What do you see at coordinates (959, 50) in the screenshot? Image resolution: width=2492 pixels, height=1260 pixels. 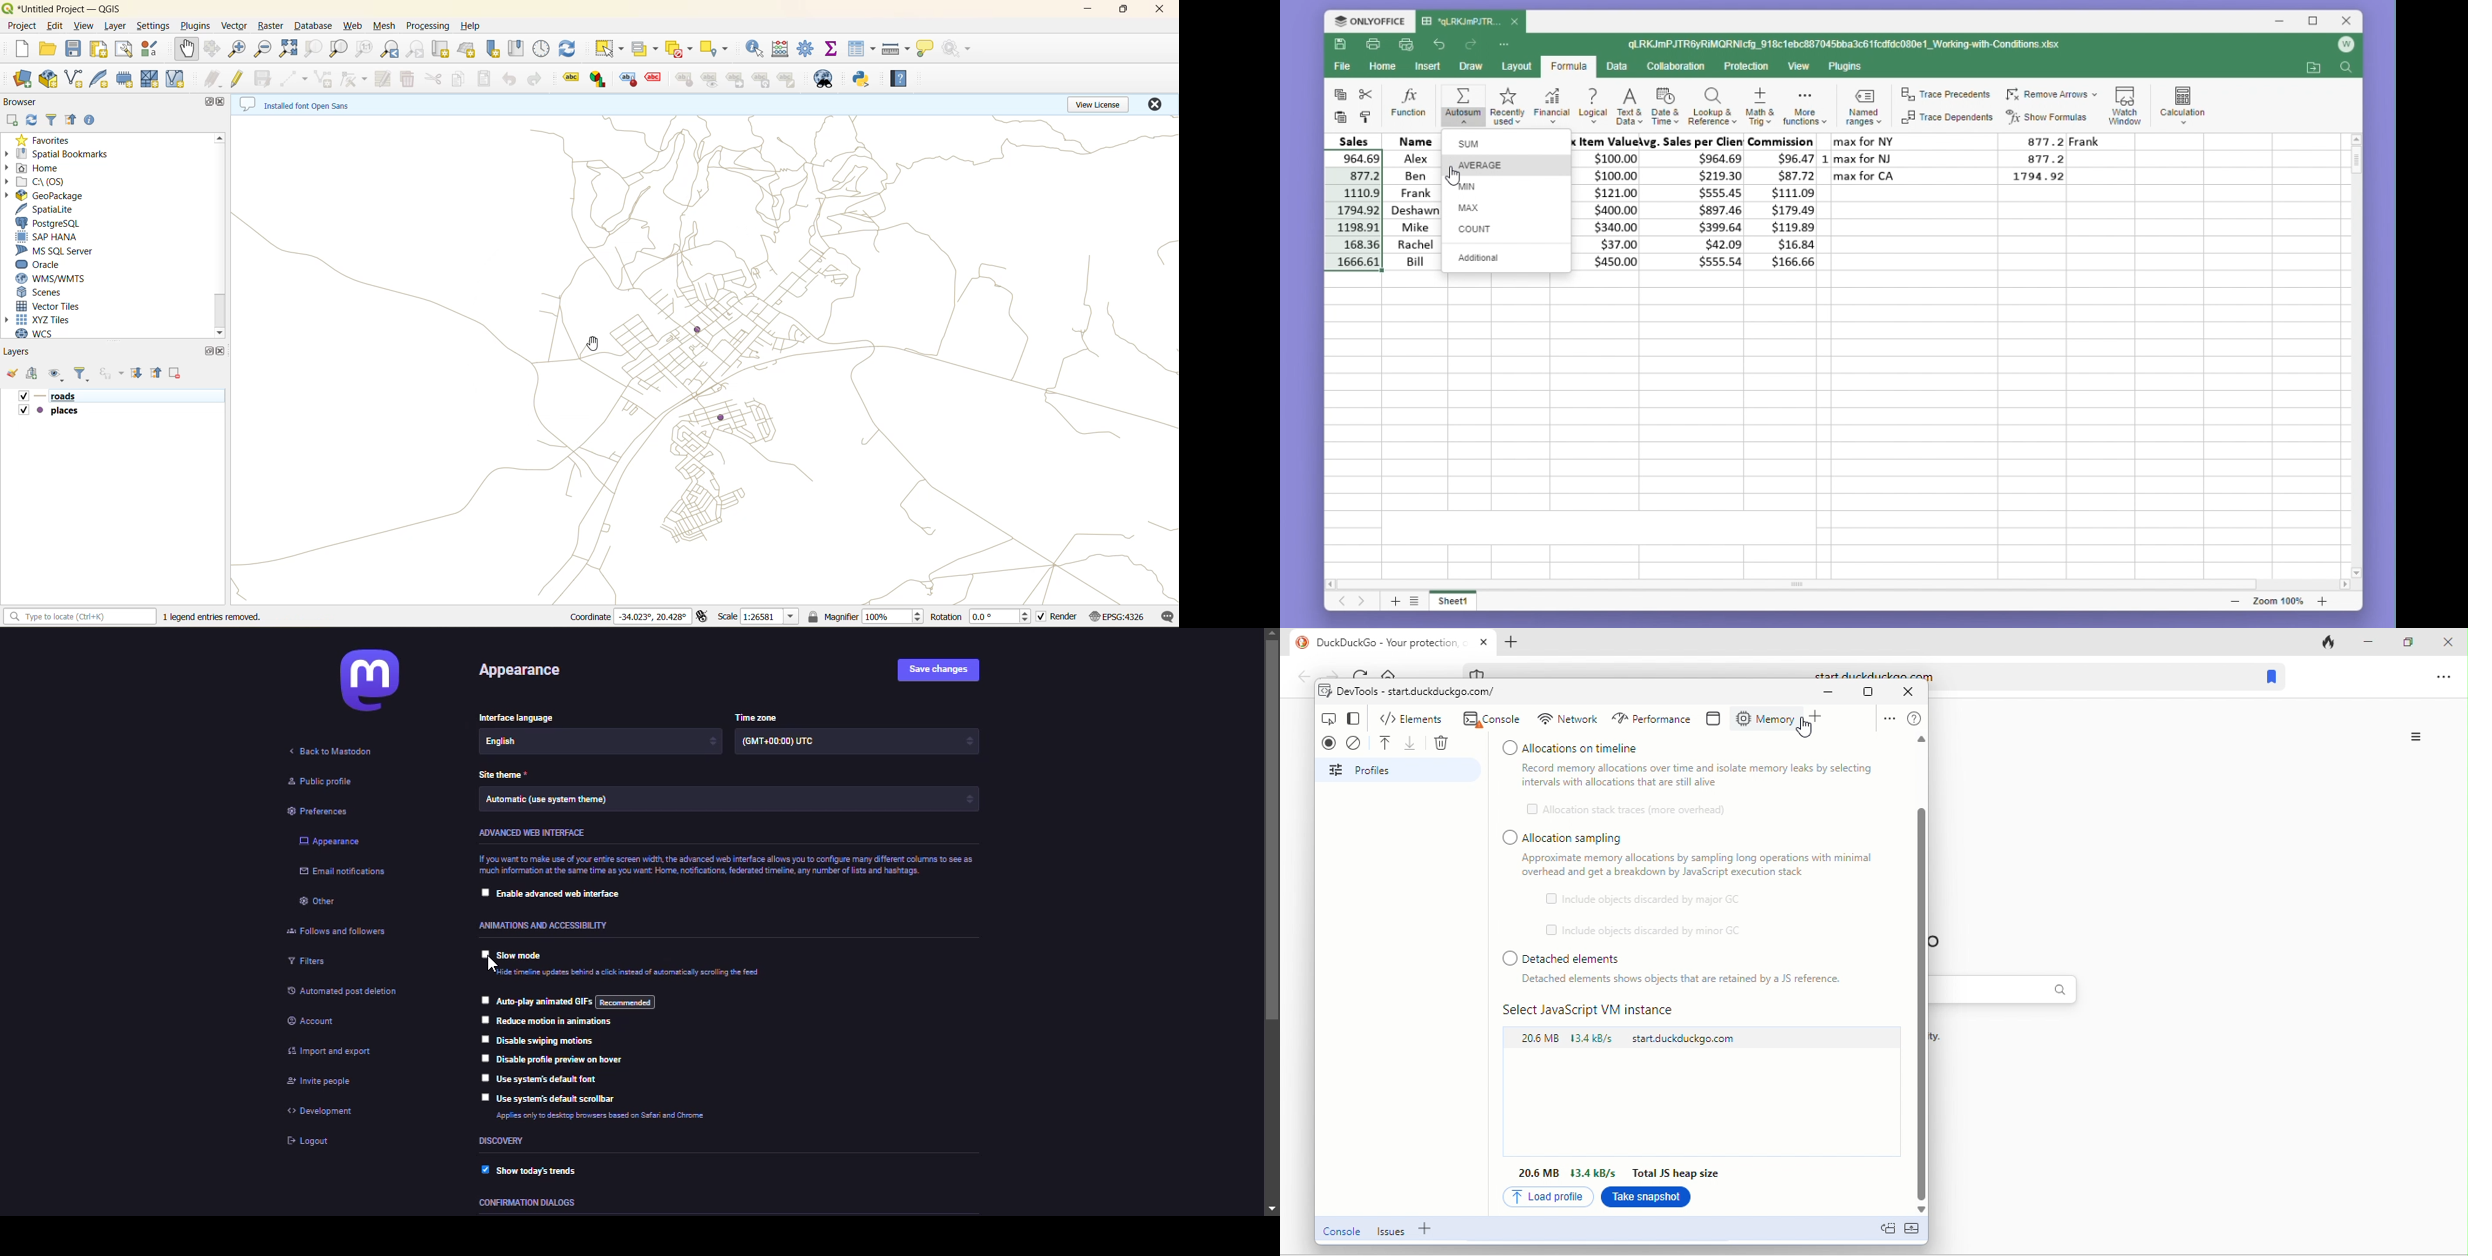 I see `no action` at bounding box center [959, 50].